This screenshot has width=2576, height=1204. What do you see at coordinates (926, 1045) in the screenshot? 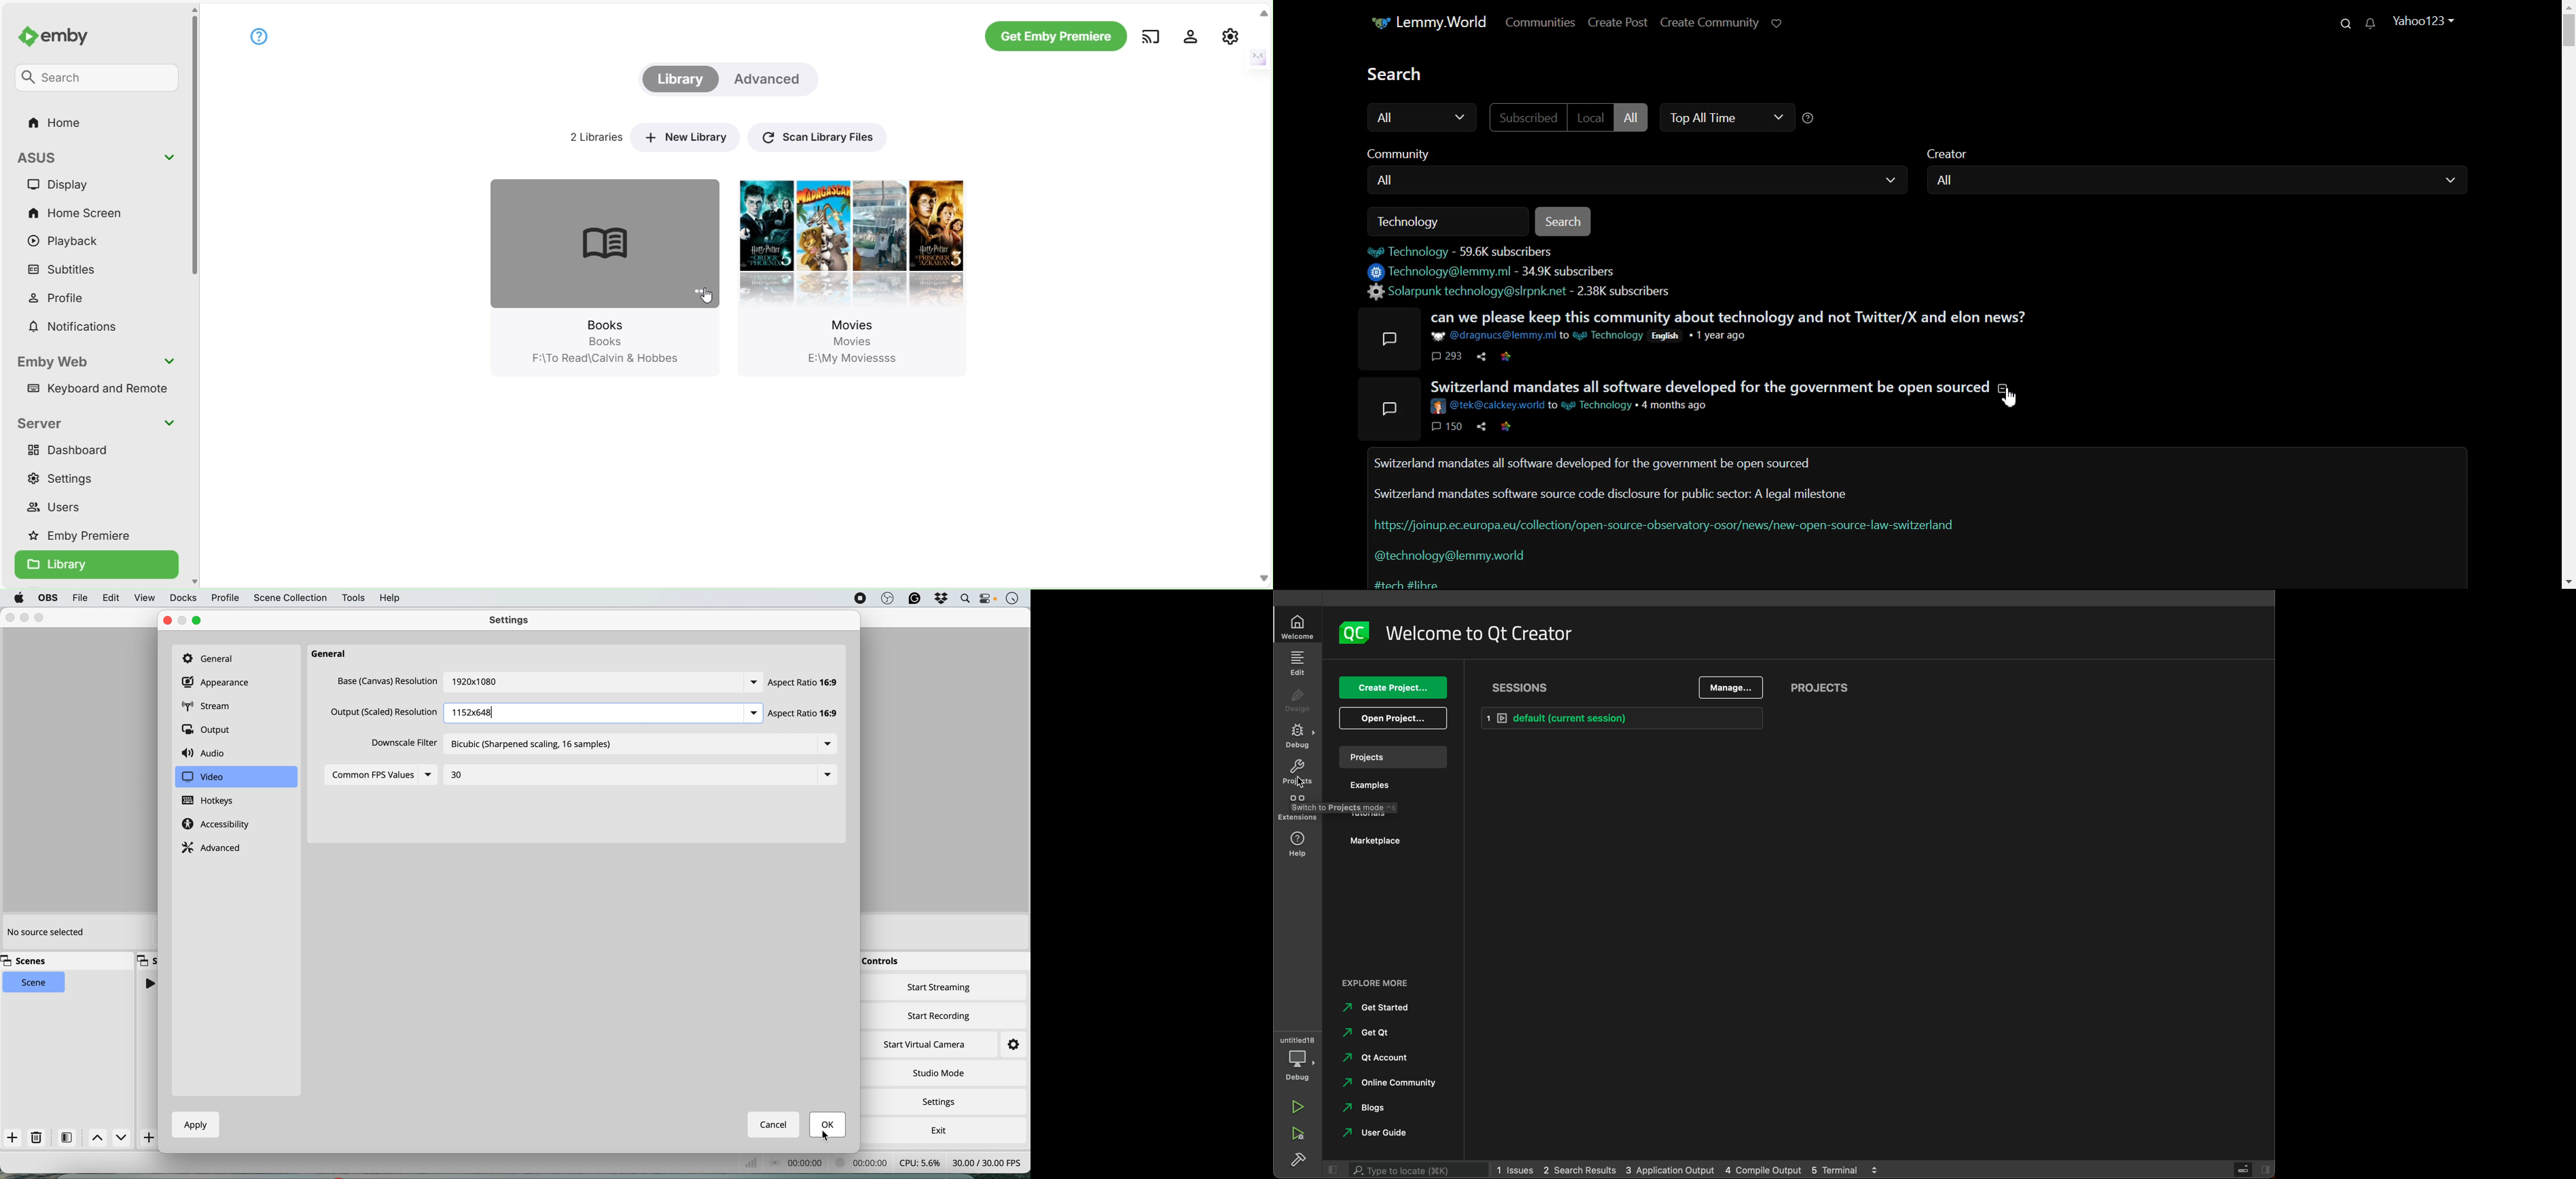
I see `start virtual camera` at bounding box center [926, 1045].